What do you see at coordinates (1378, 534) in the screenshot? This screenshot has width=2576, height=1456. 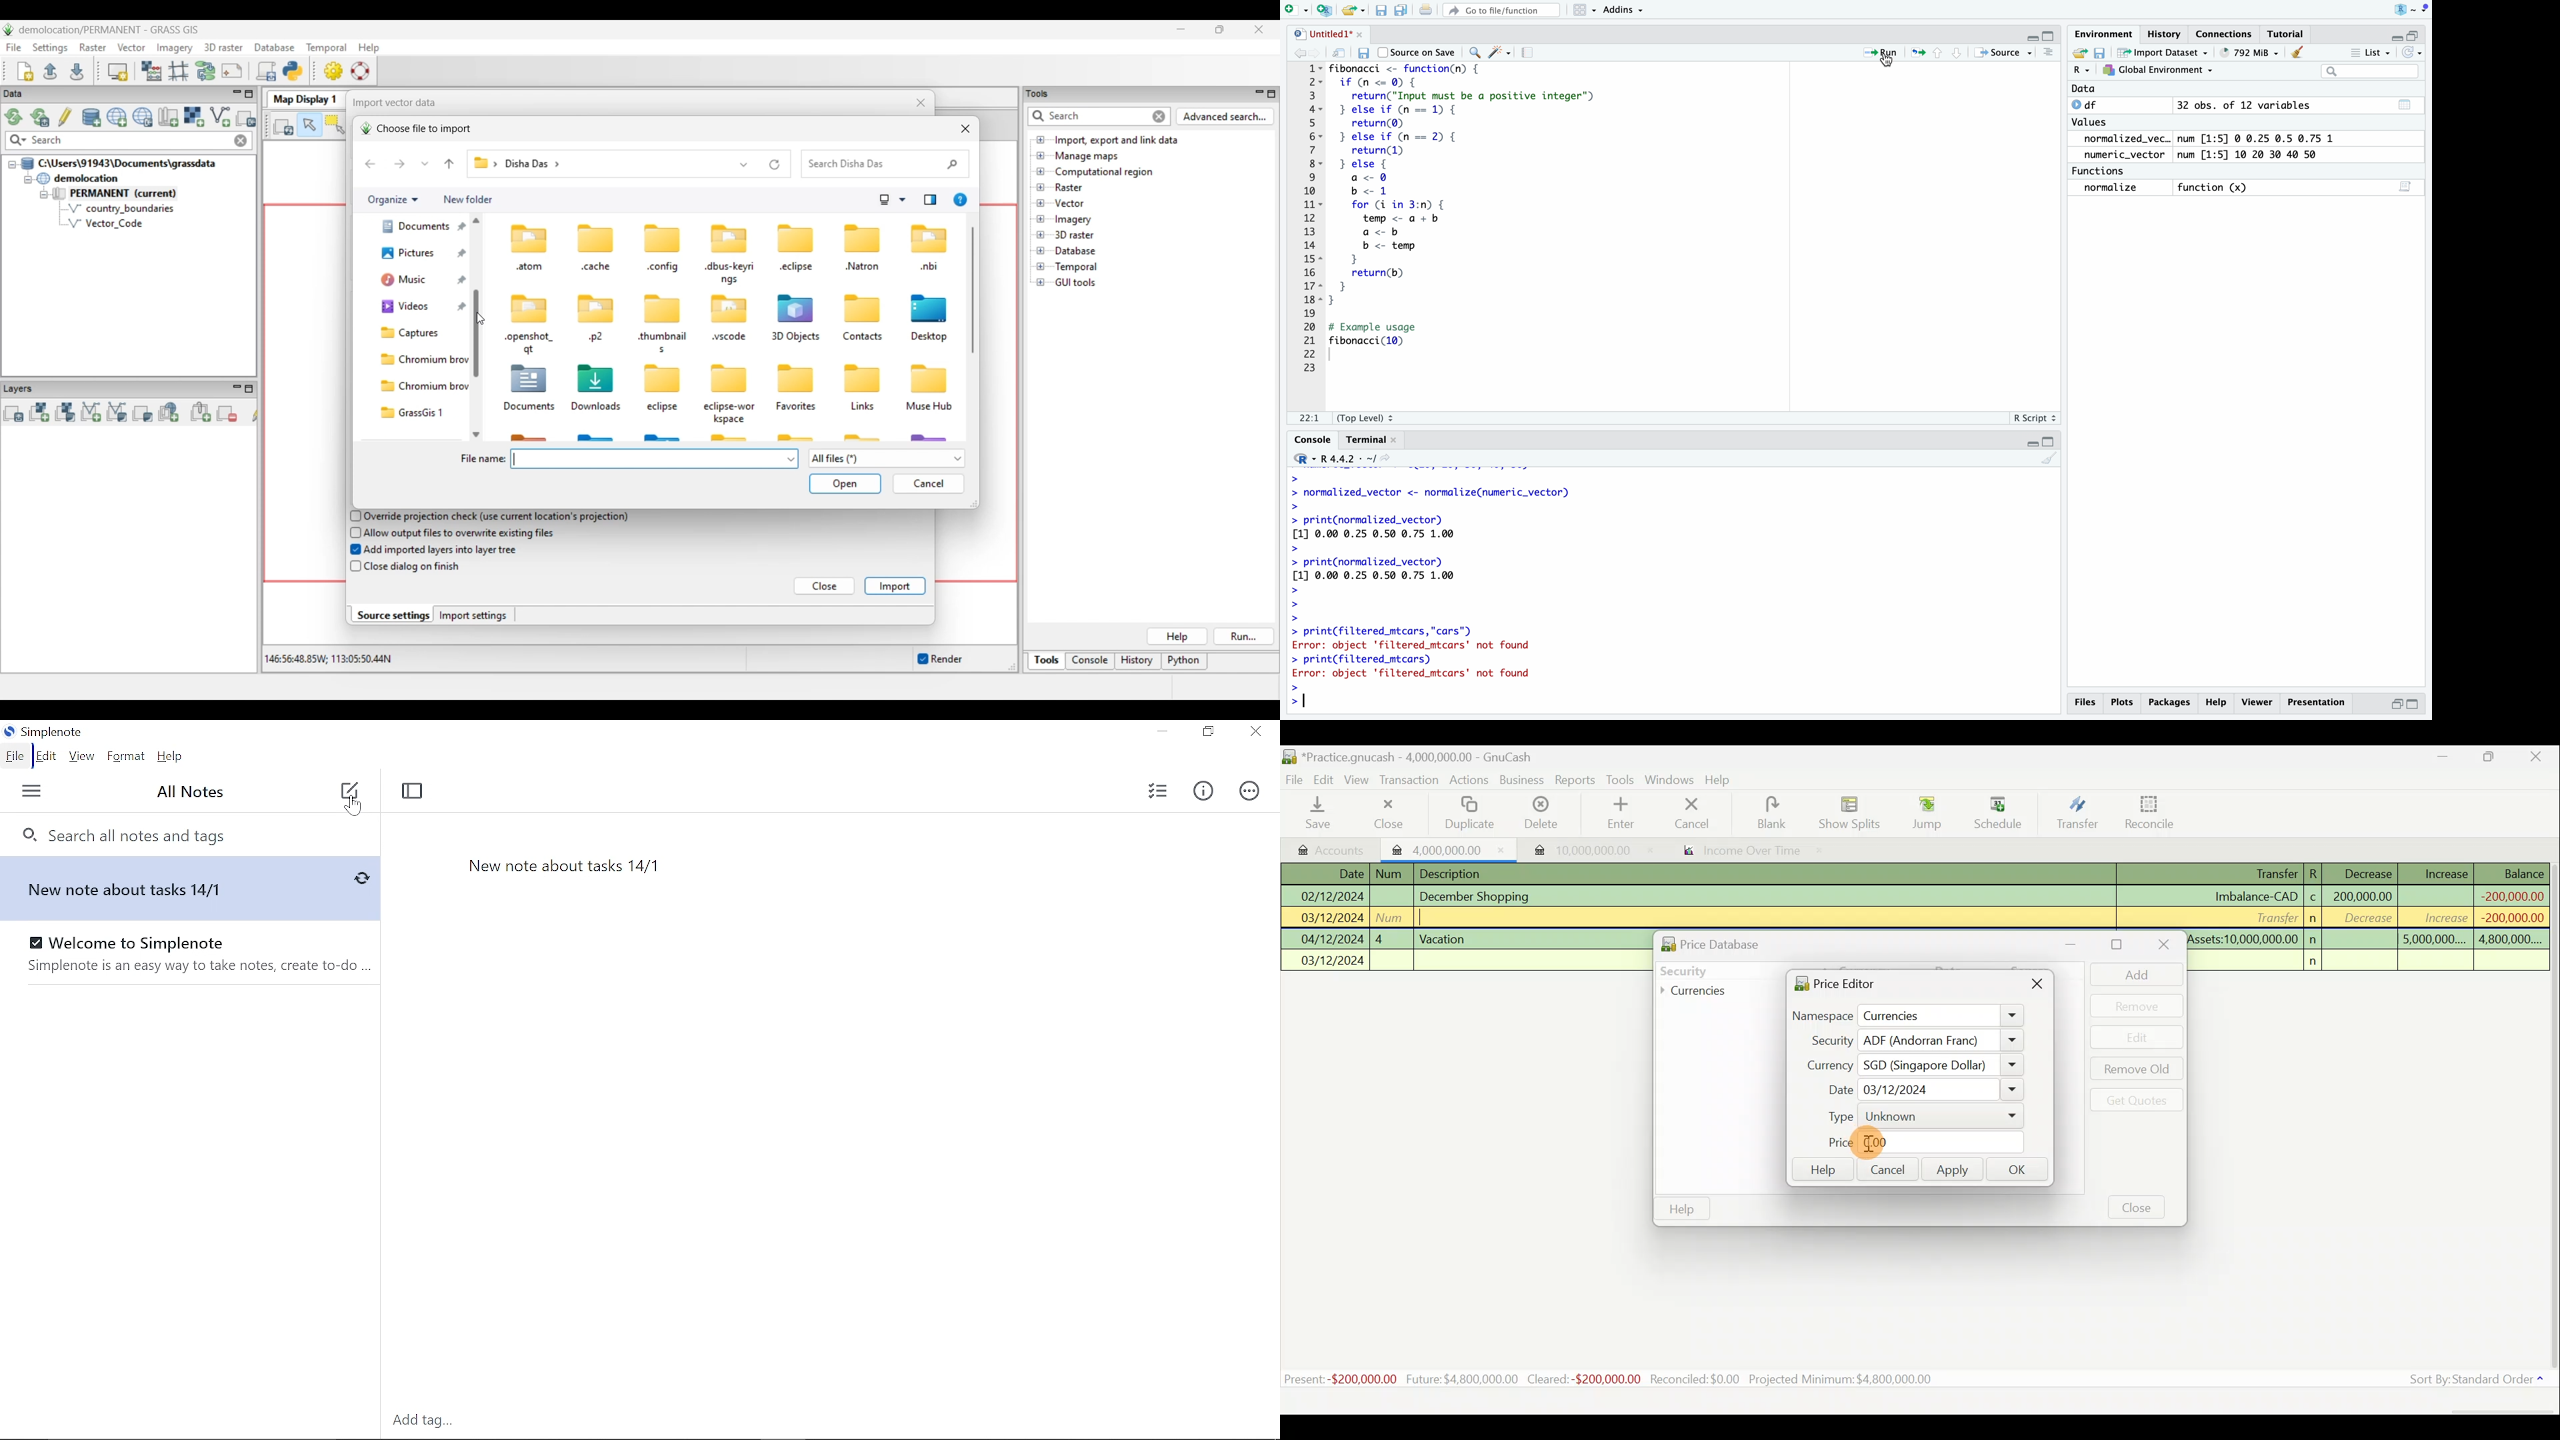 I see `> print(normalized_vector)
[1] 0.00 0.25 0.50 0.75 1.00` at bounding box center [1378, 534].